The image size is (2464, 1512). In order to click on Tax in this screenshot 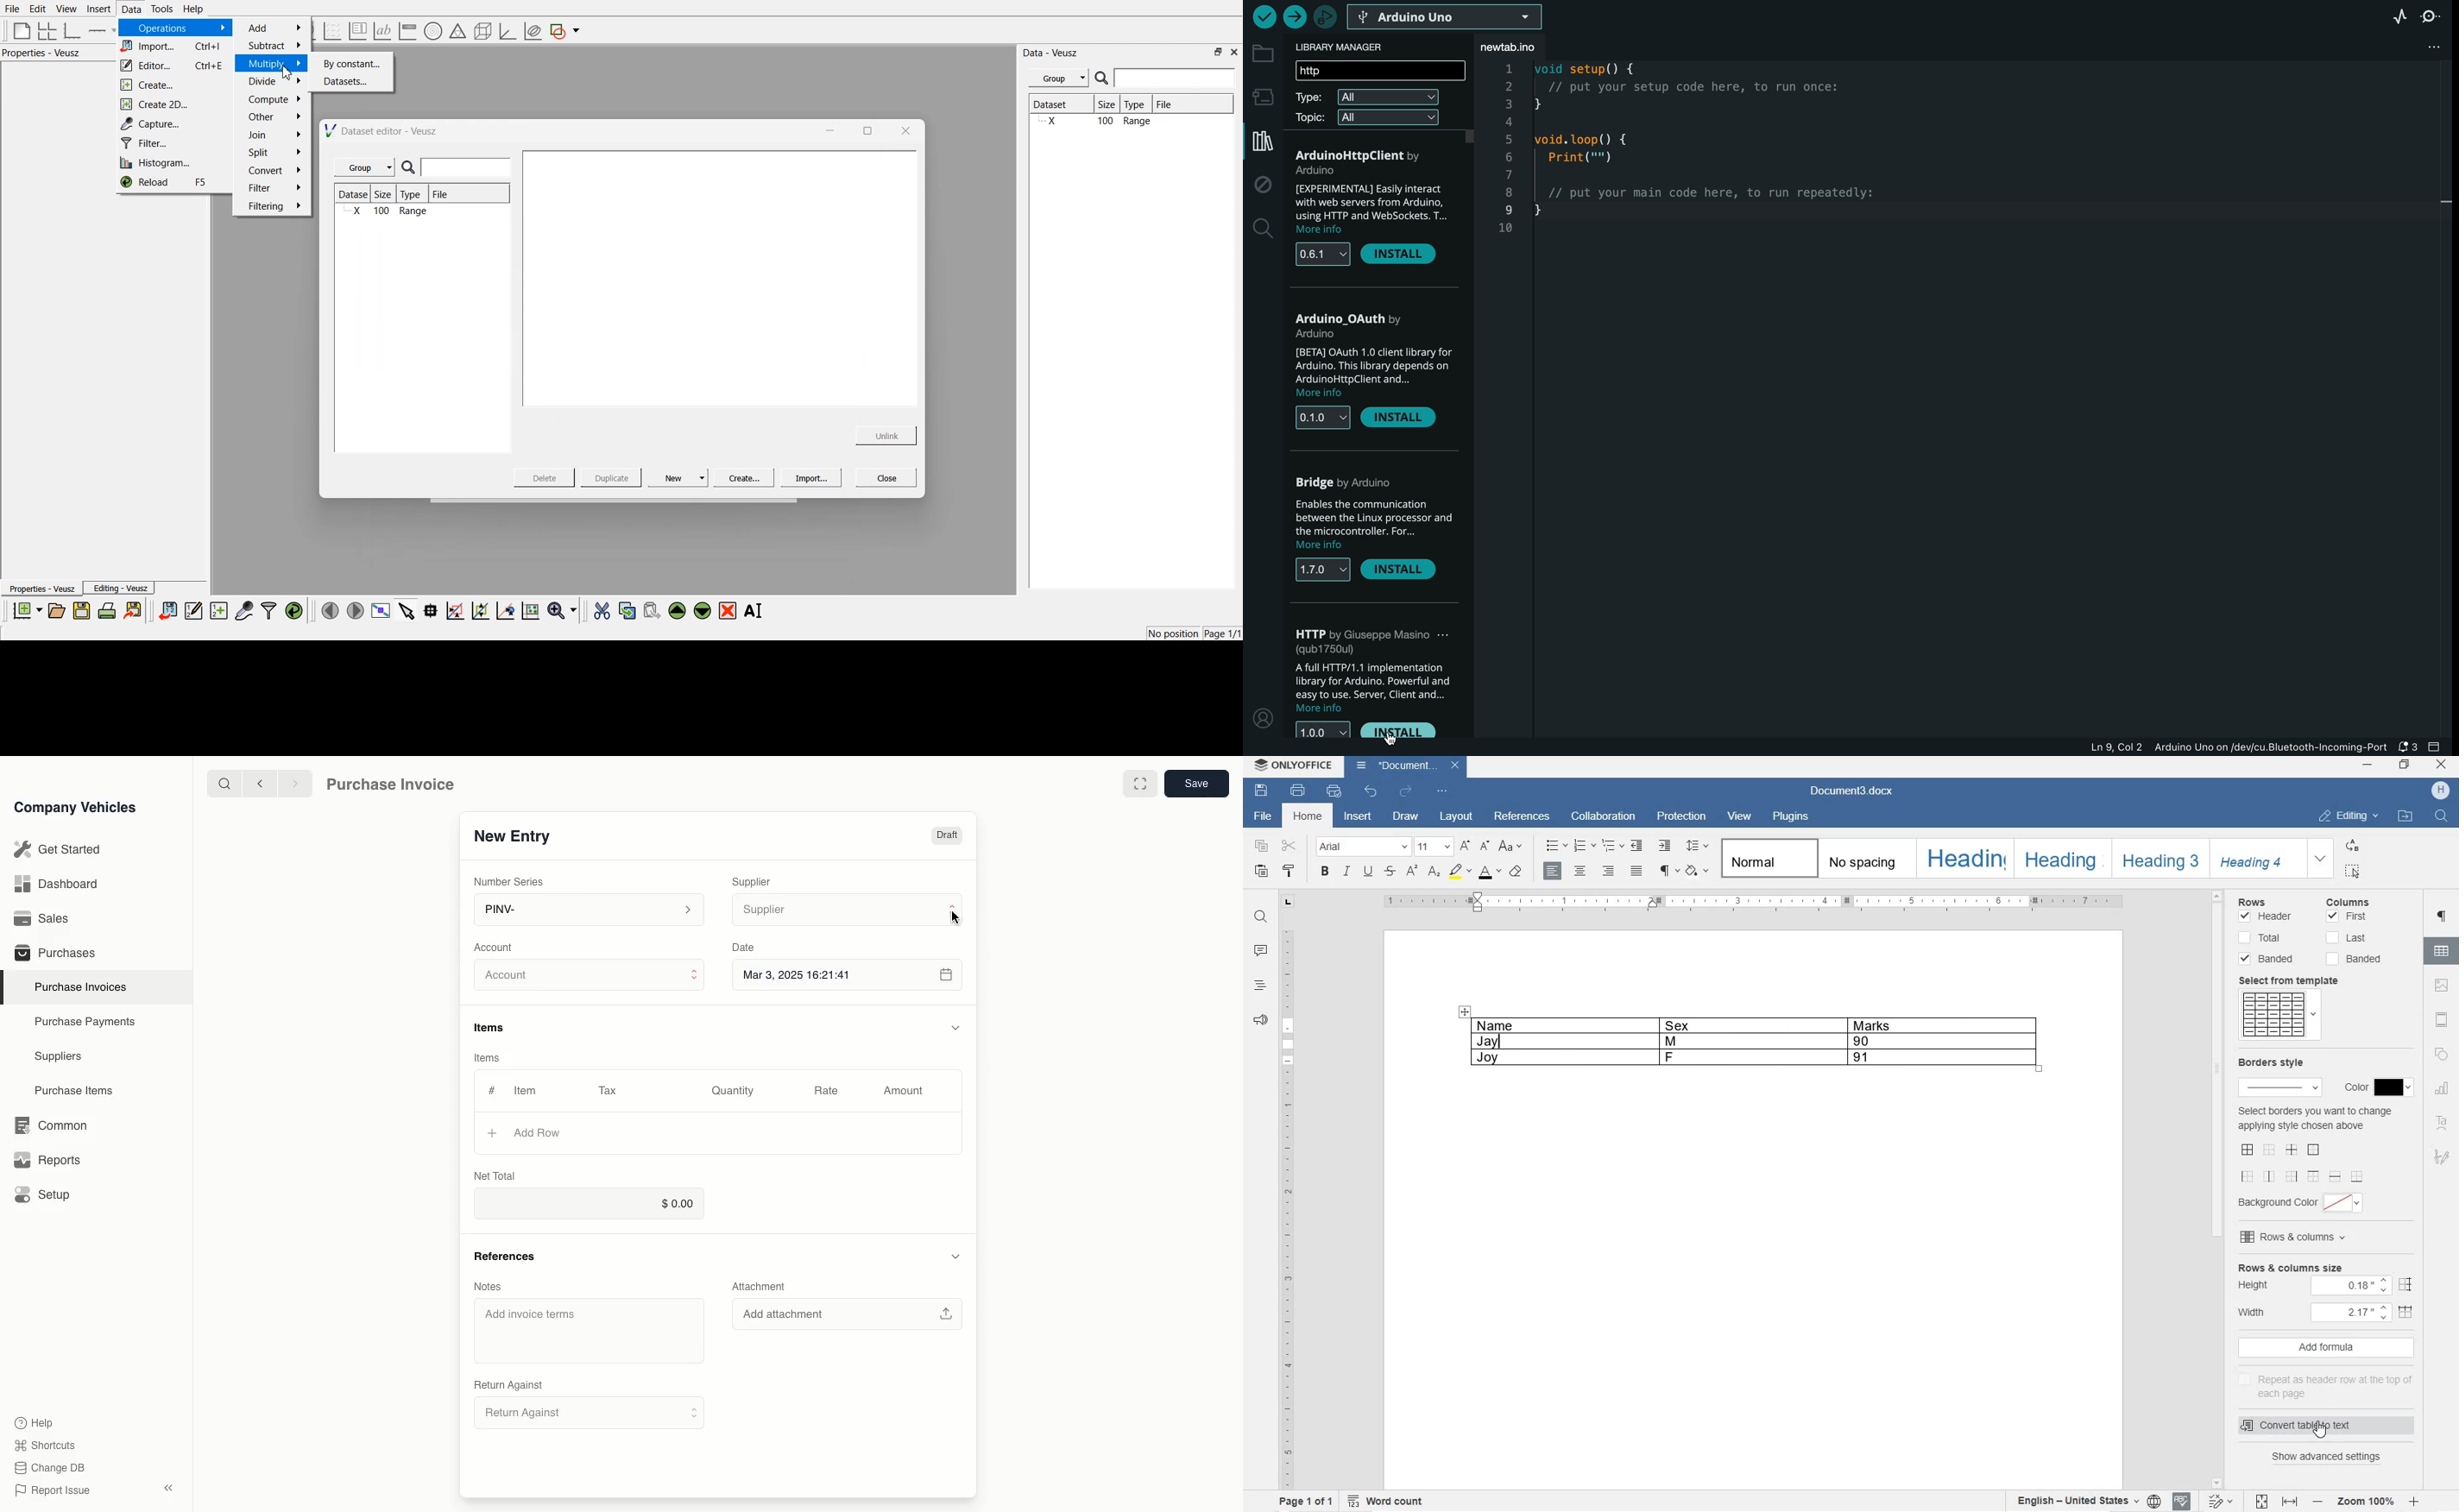, I will do `click(615, 1092)`.